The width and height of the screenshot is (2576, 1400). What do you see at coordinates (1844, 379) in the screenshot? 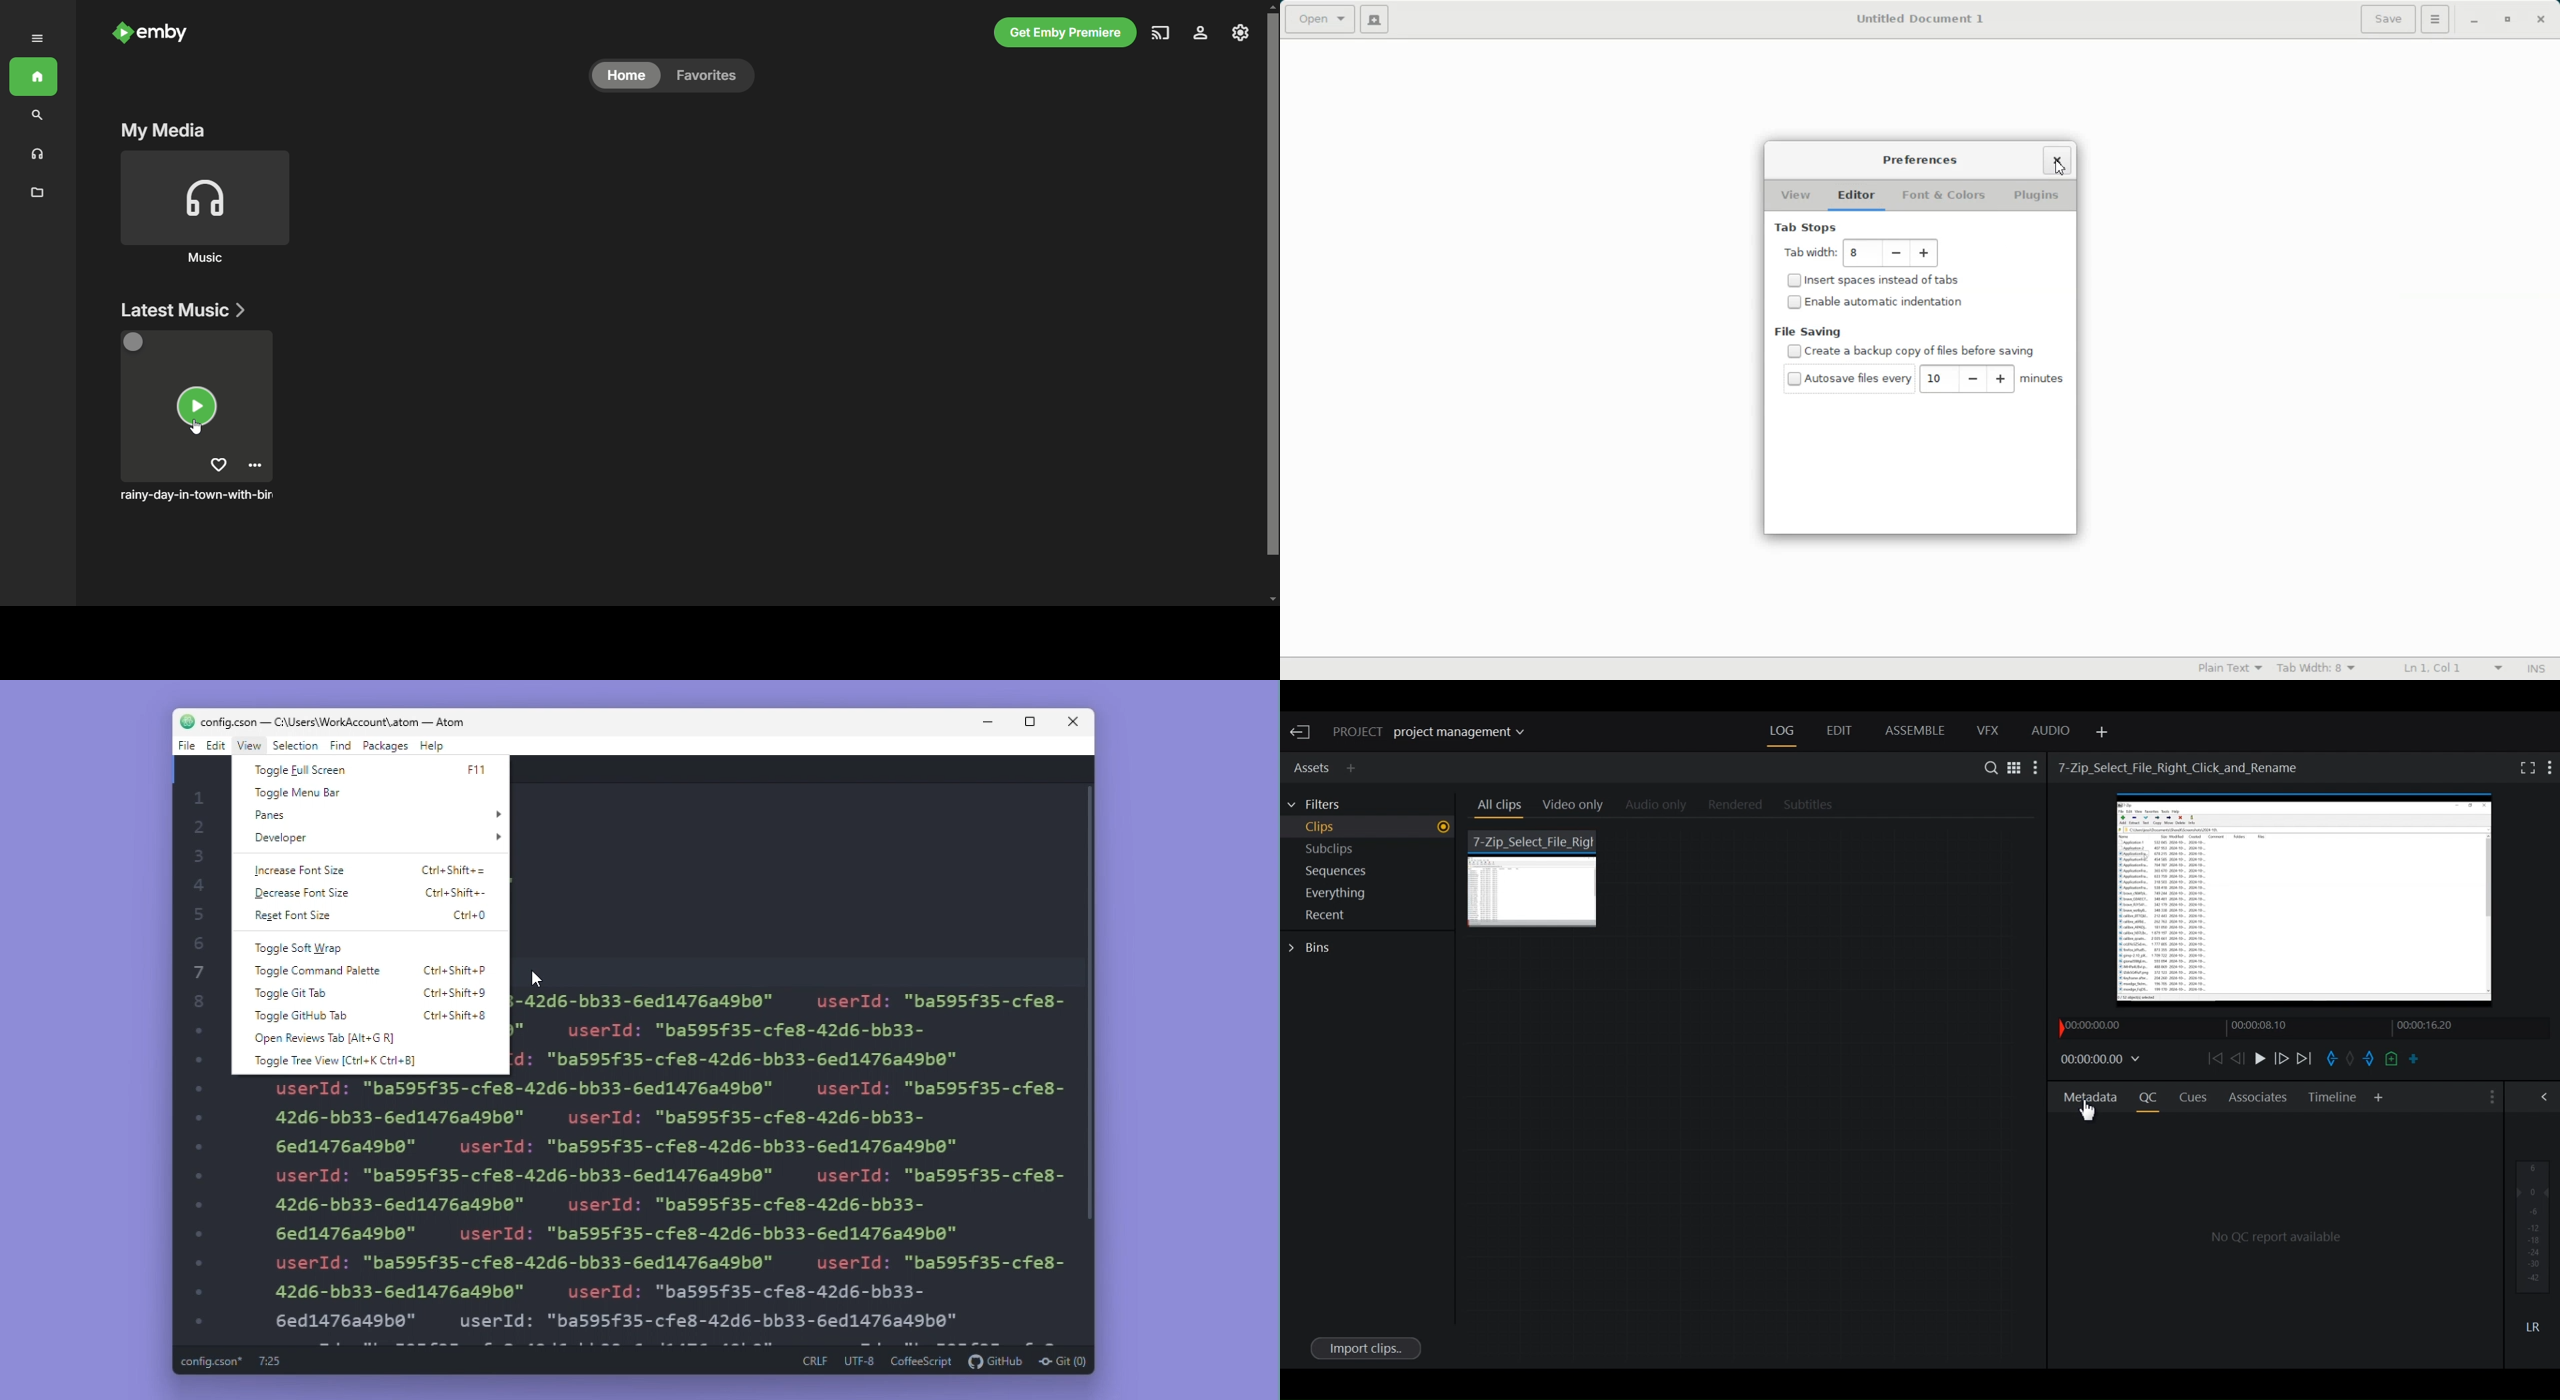
I see `(un)check Autosave file every 10 minutes saved` at bounding box center [1844, 379].